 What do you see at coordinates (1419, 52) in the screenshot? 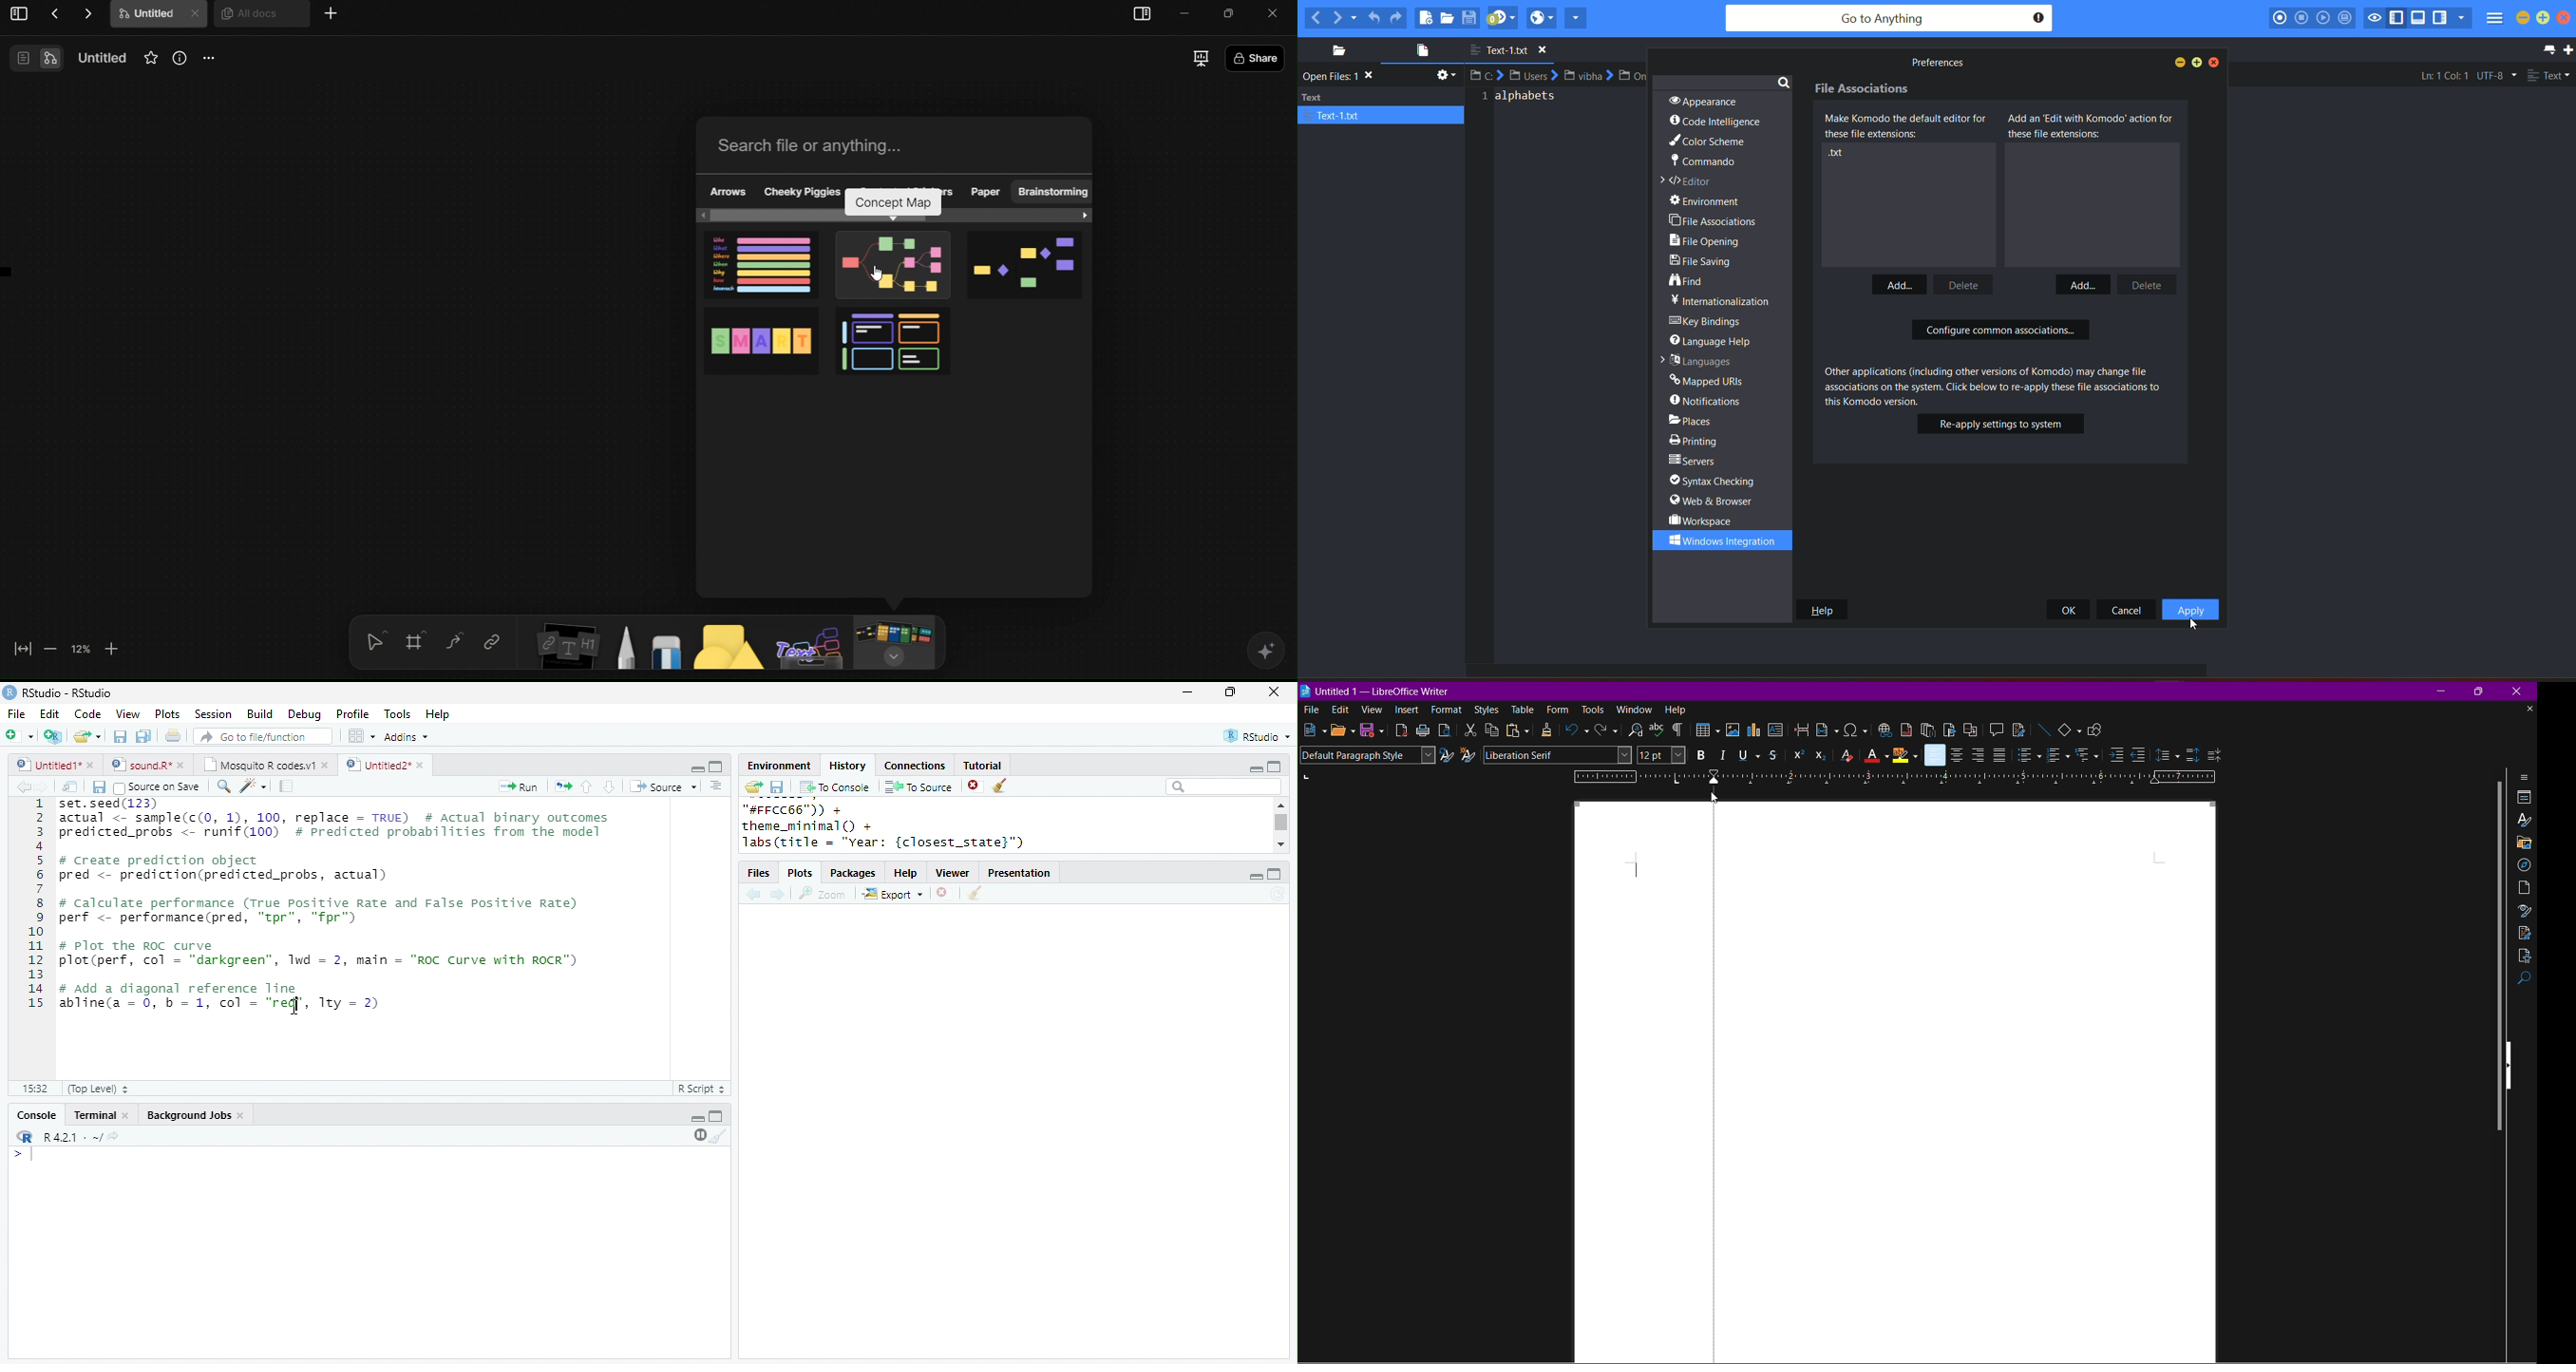
I see `open file` at bounding box center [1419, 52].